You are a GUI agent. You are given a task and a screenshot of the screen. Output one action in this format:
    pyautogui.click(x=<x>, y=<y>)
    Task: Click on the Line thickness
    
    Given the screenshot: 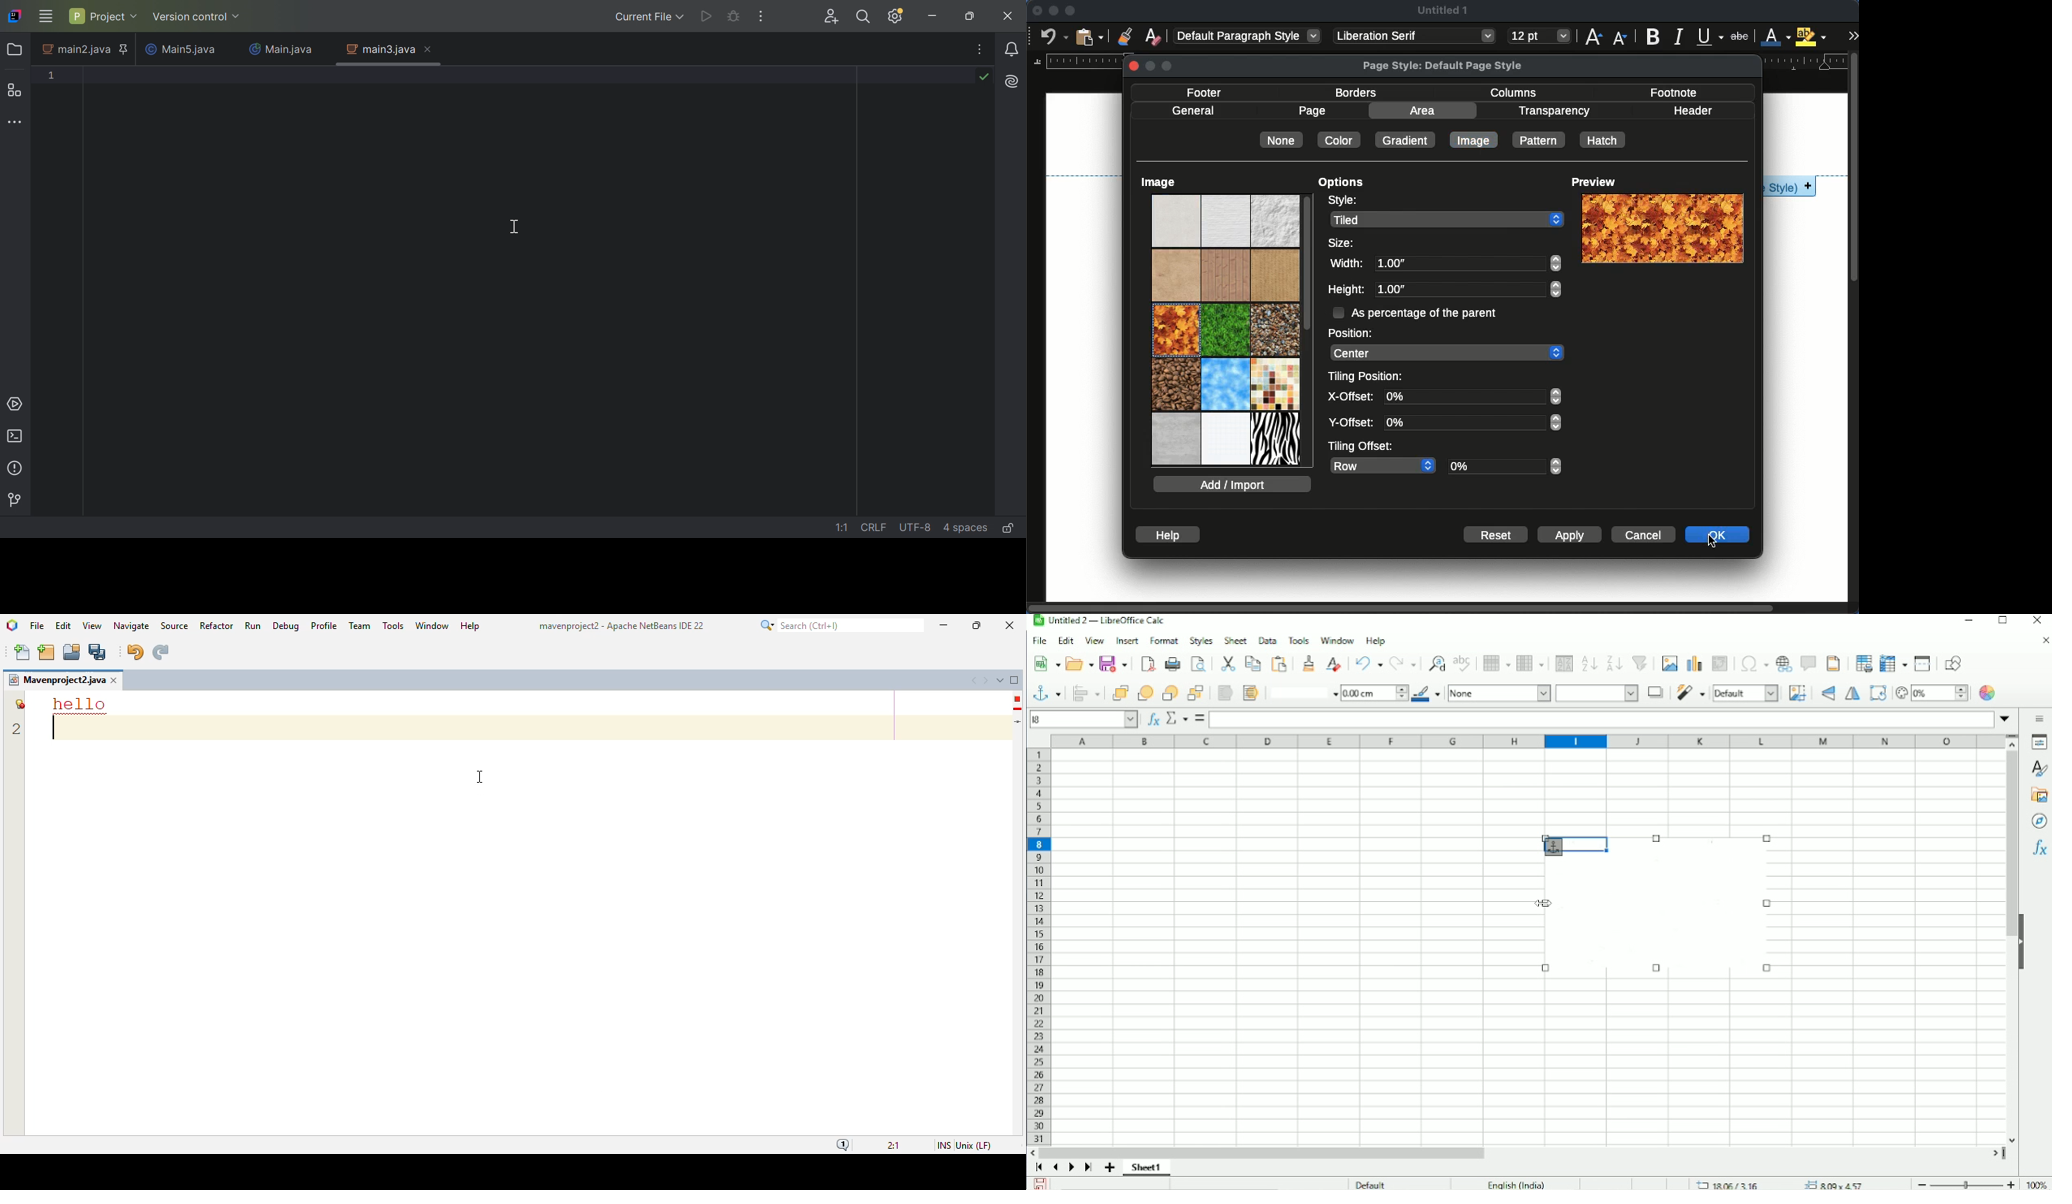 What is the action you would take?
    pyautogui.click(x=1374, y=692)
    